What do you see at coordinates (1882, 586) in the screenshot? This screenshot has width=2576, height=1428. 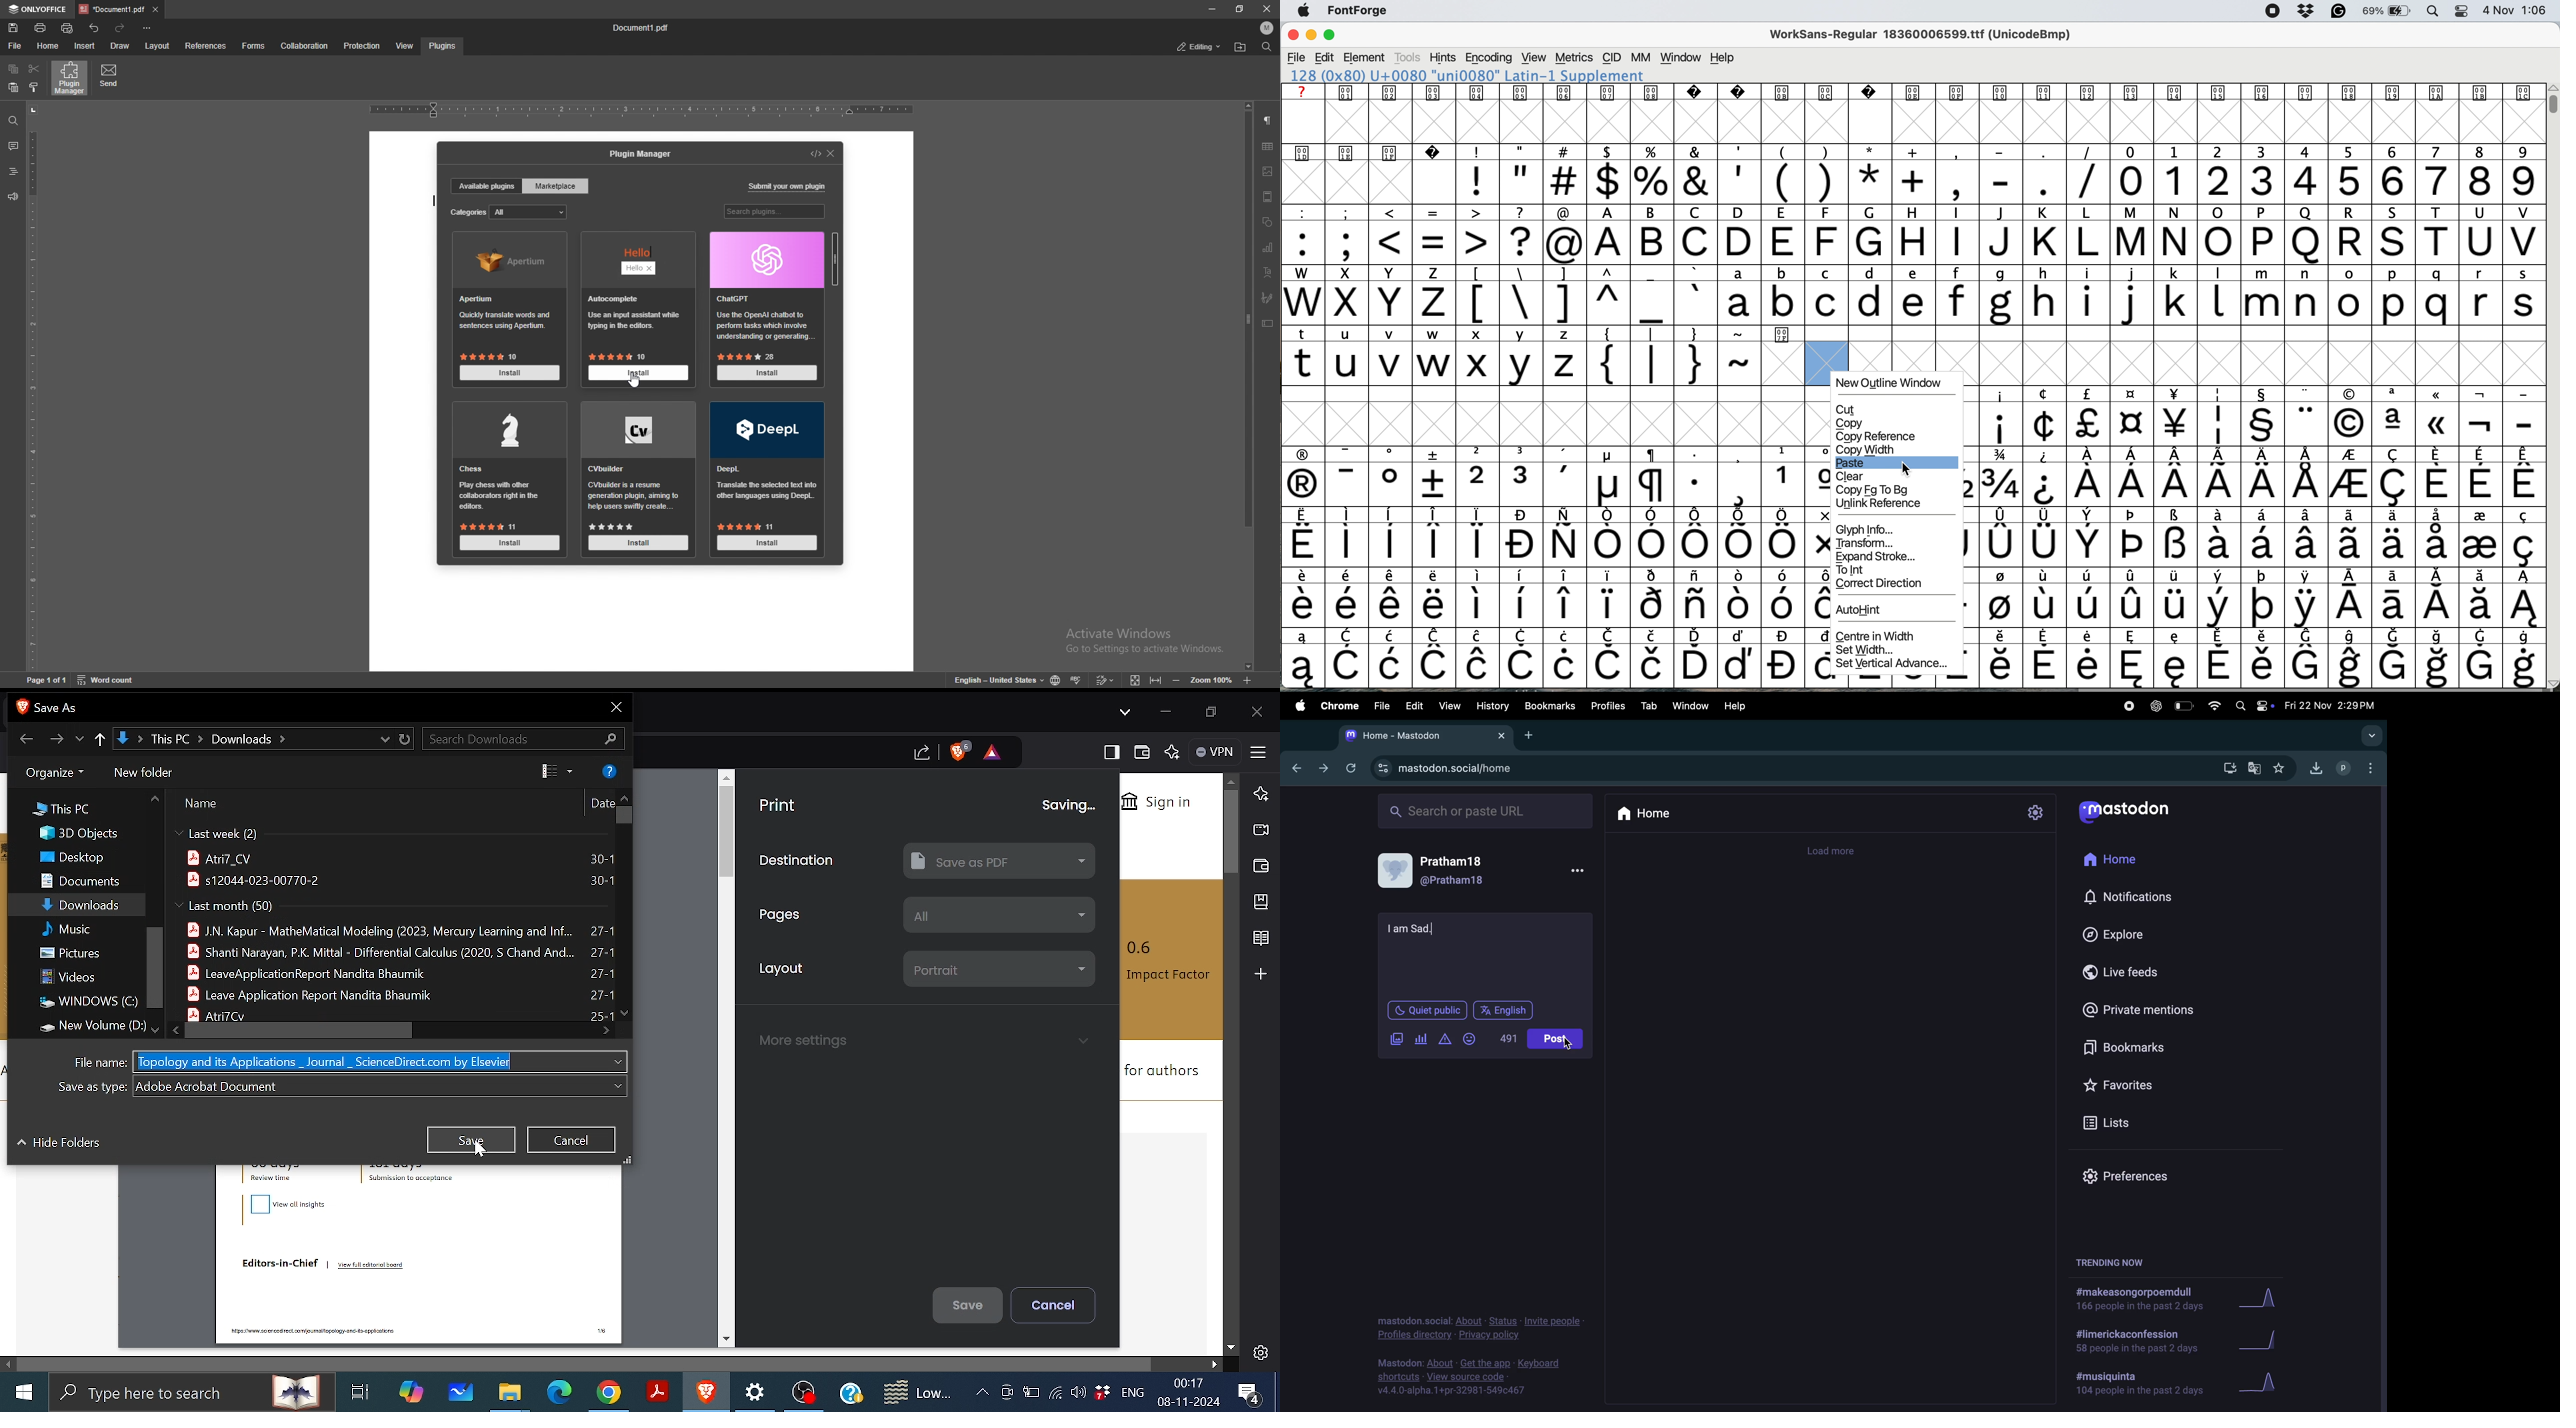 I see `correct direction` at bounding box center [1882, 586].